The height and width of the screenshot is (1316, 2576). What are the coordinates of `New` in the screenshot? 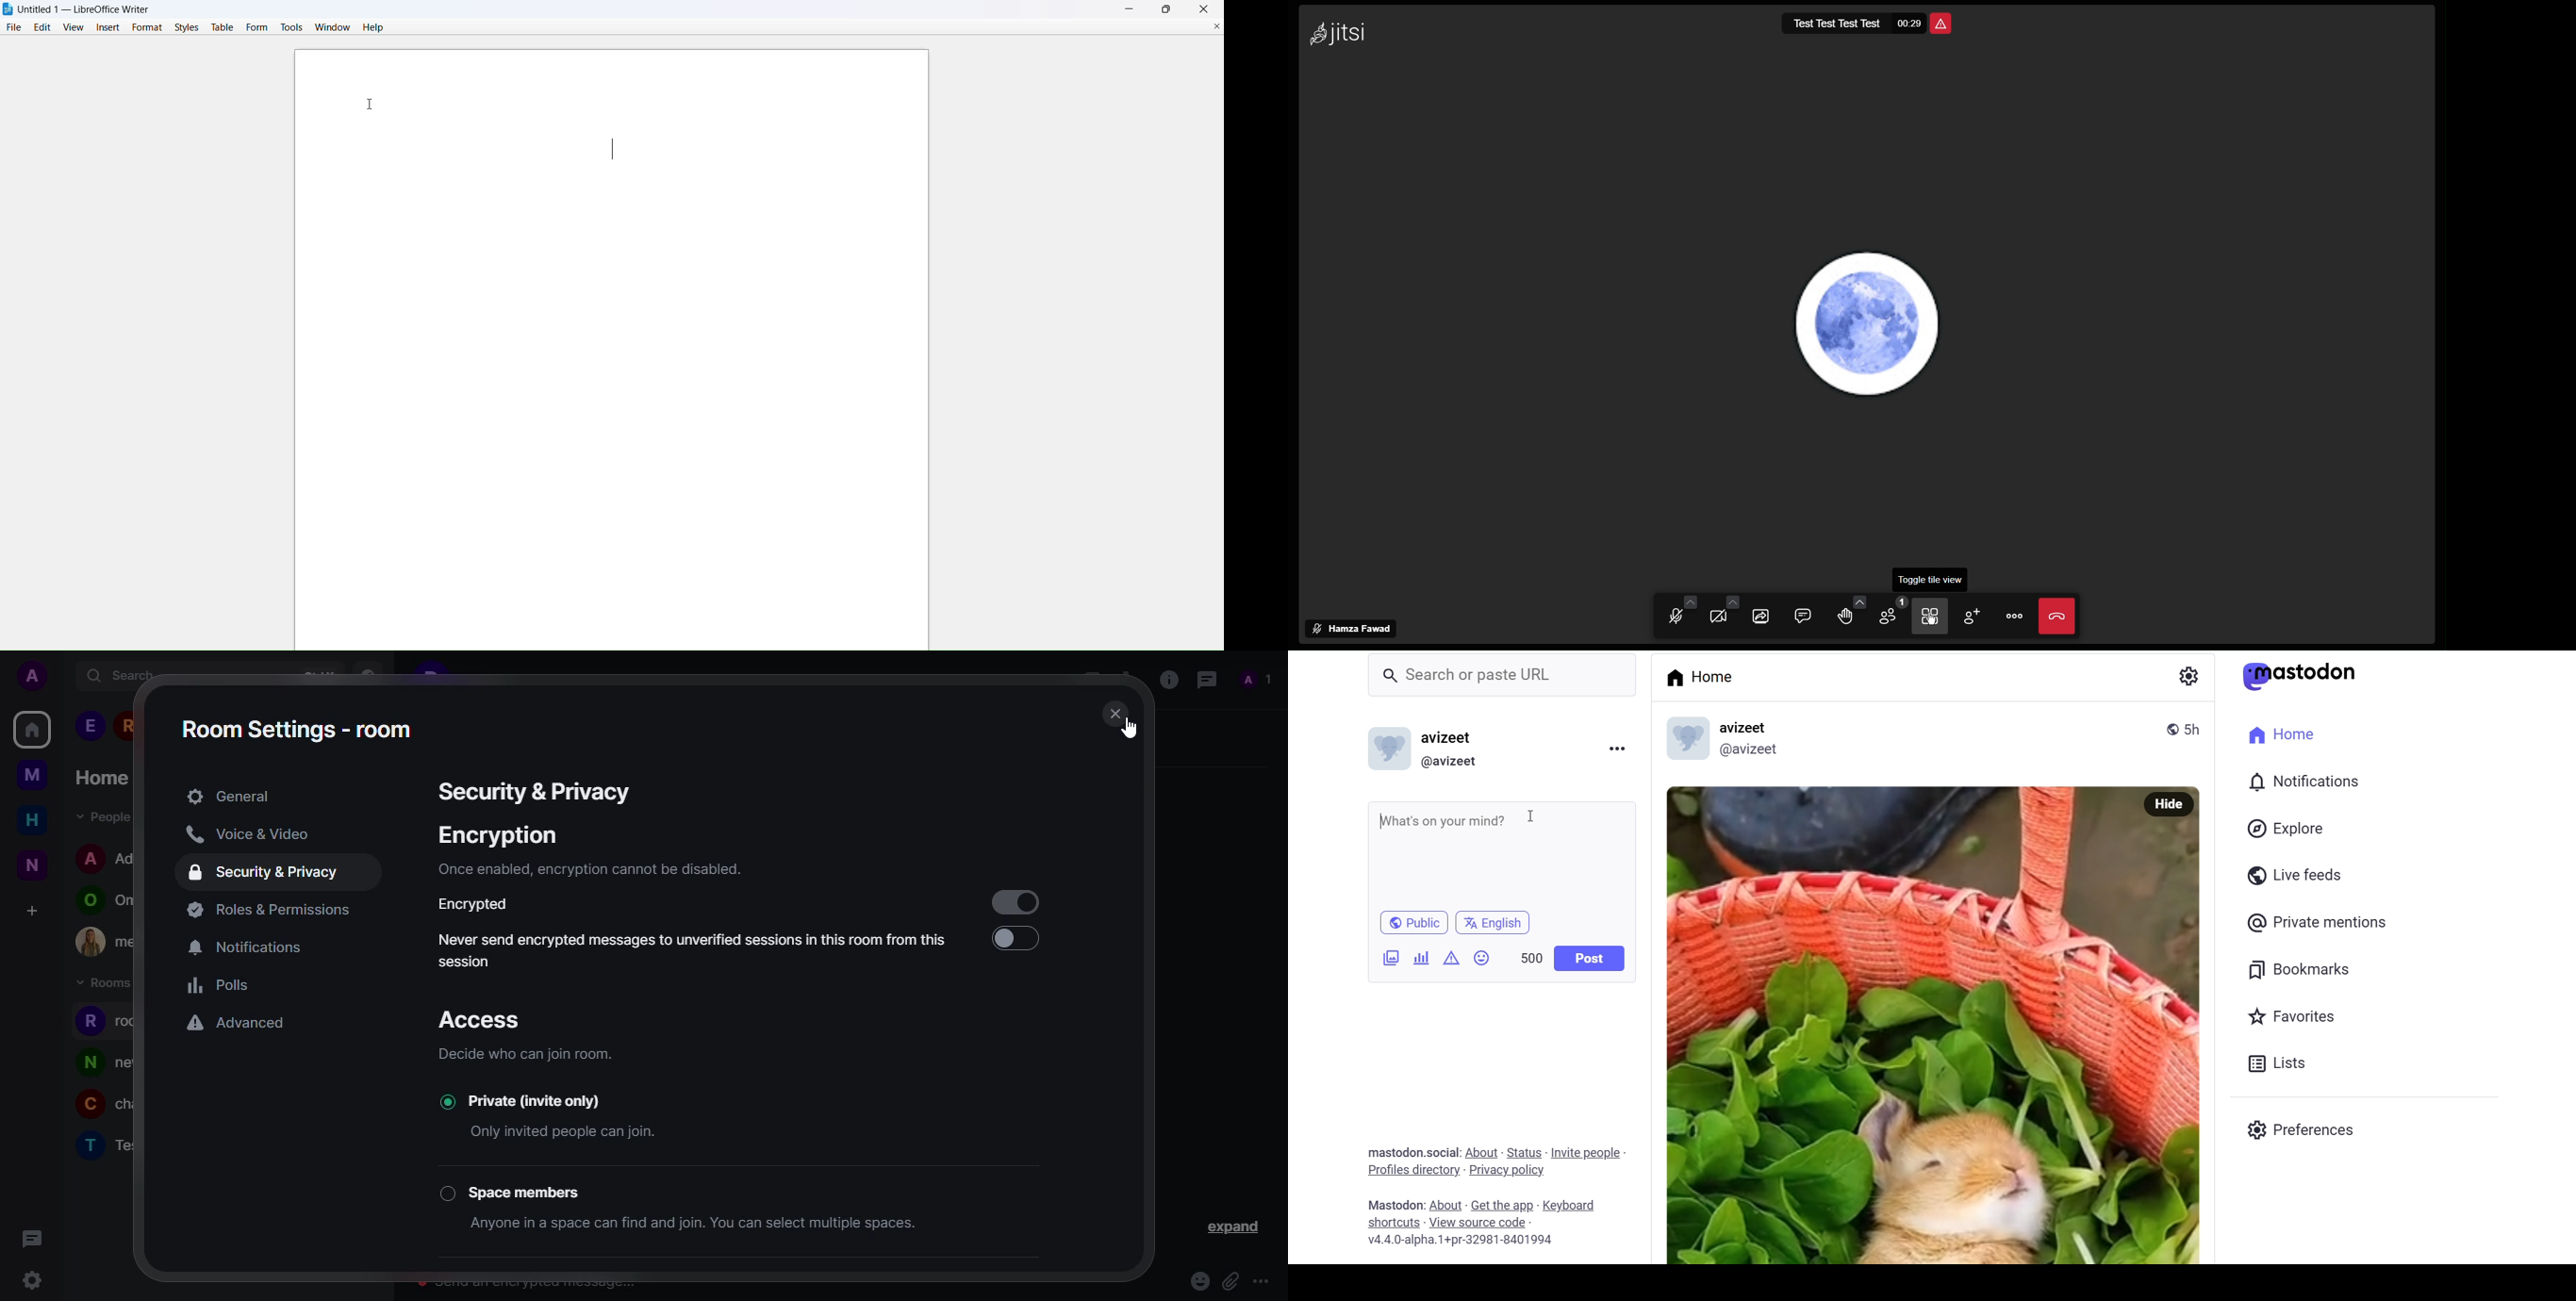 It's located at (31, 867).